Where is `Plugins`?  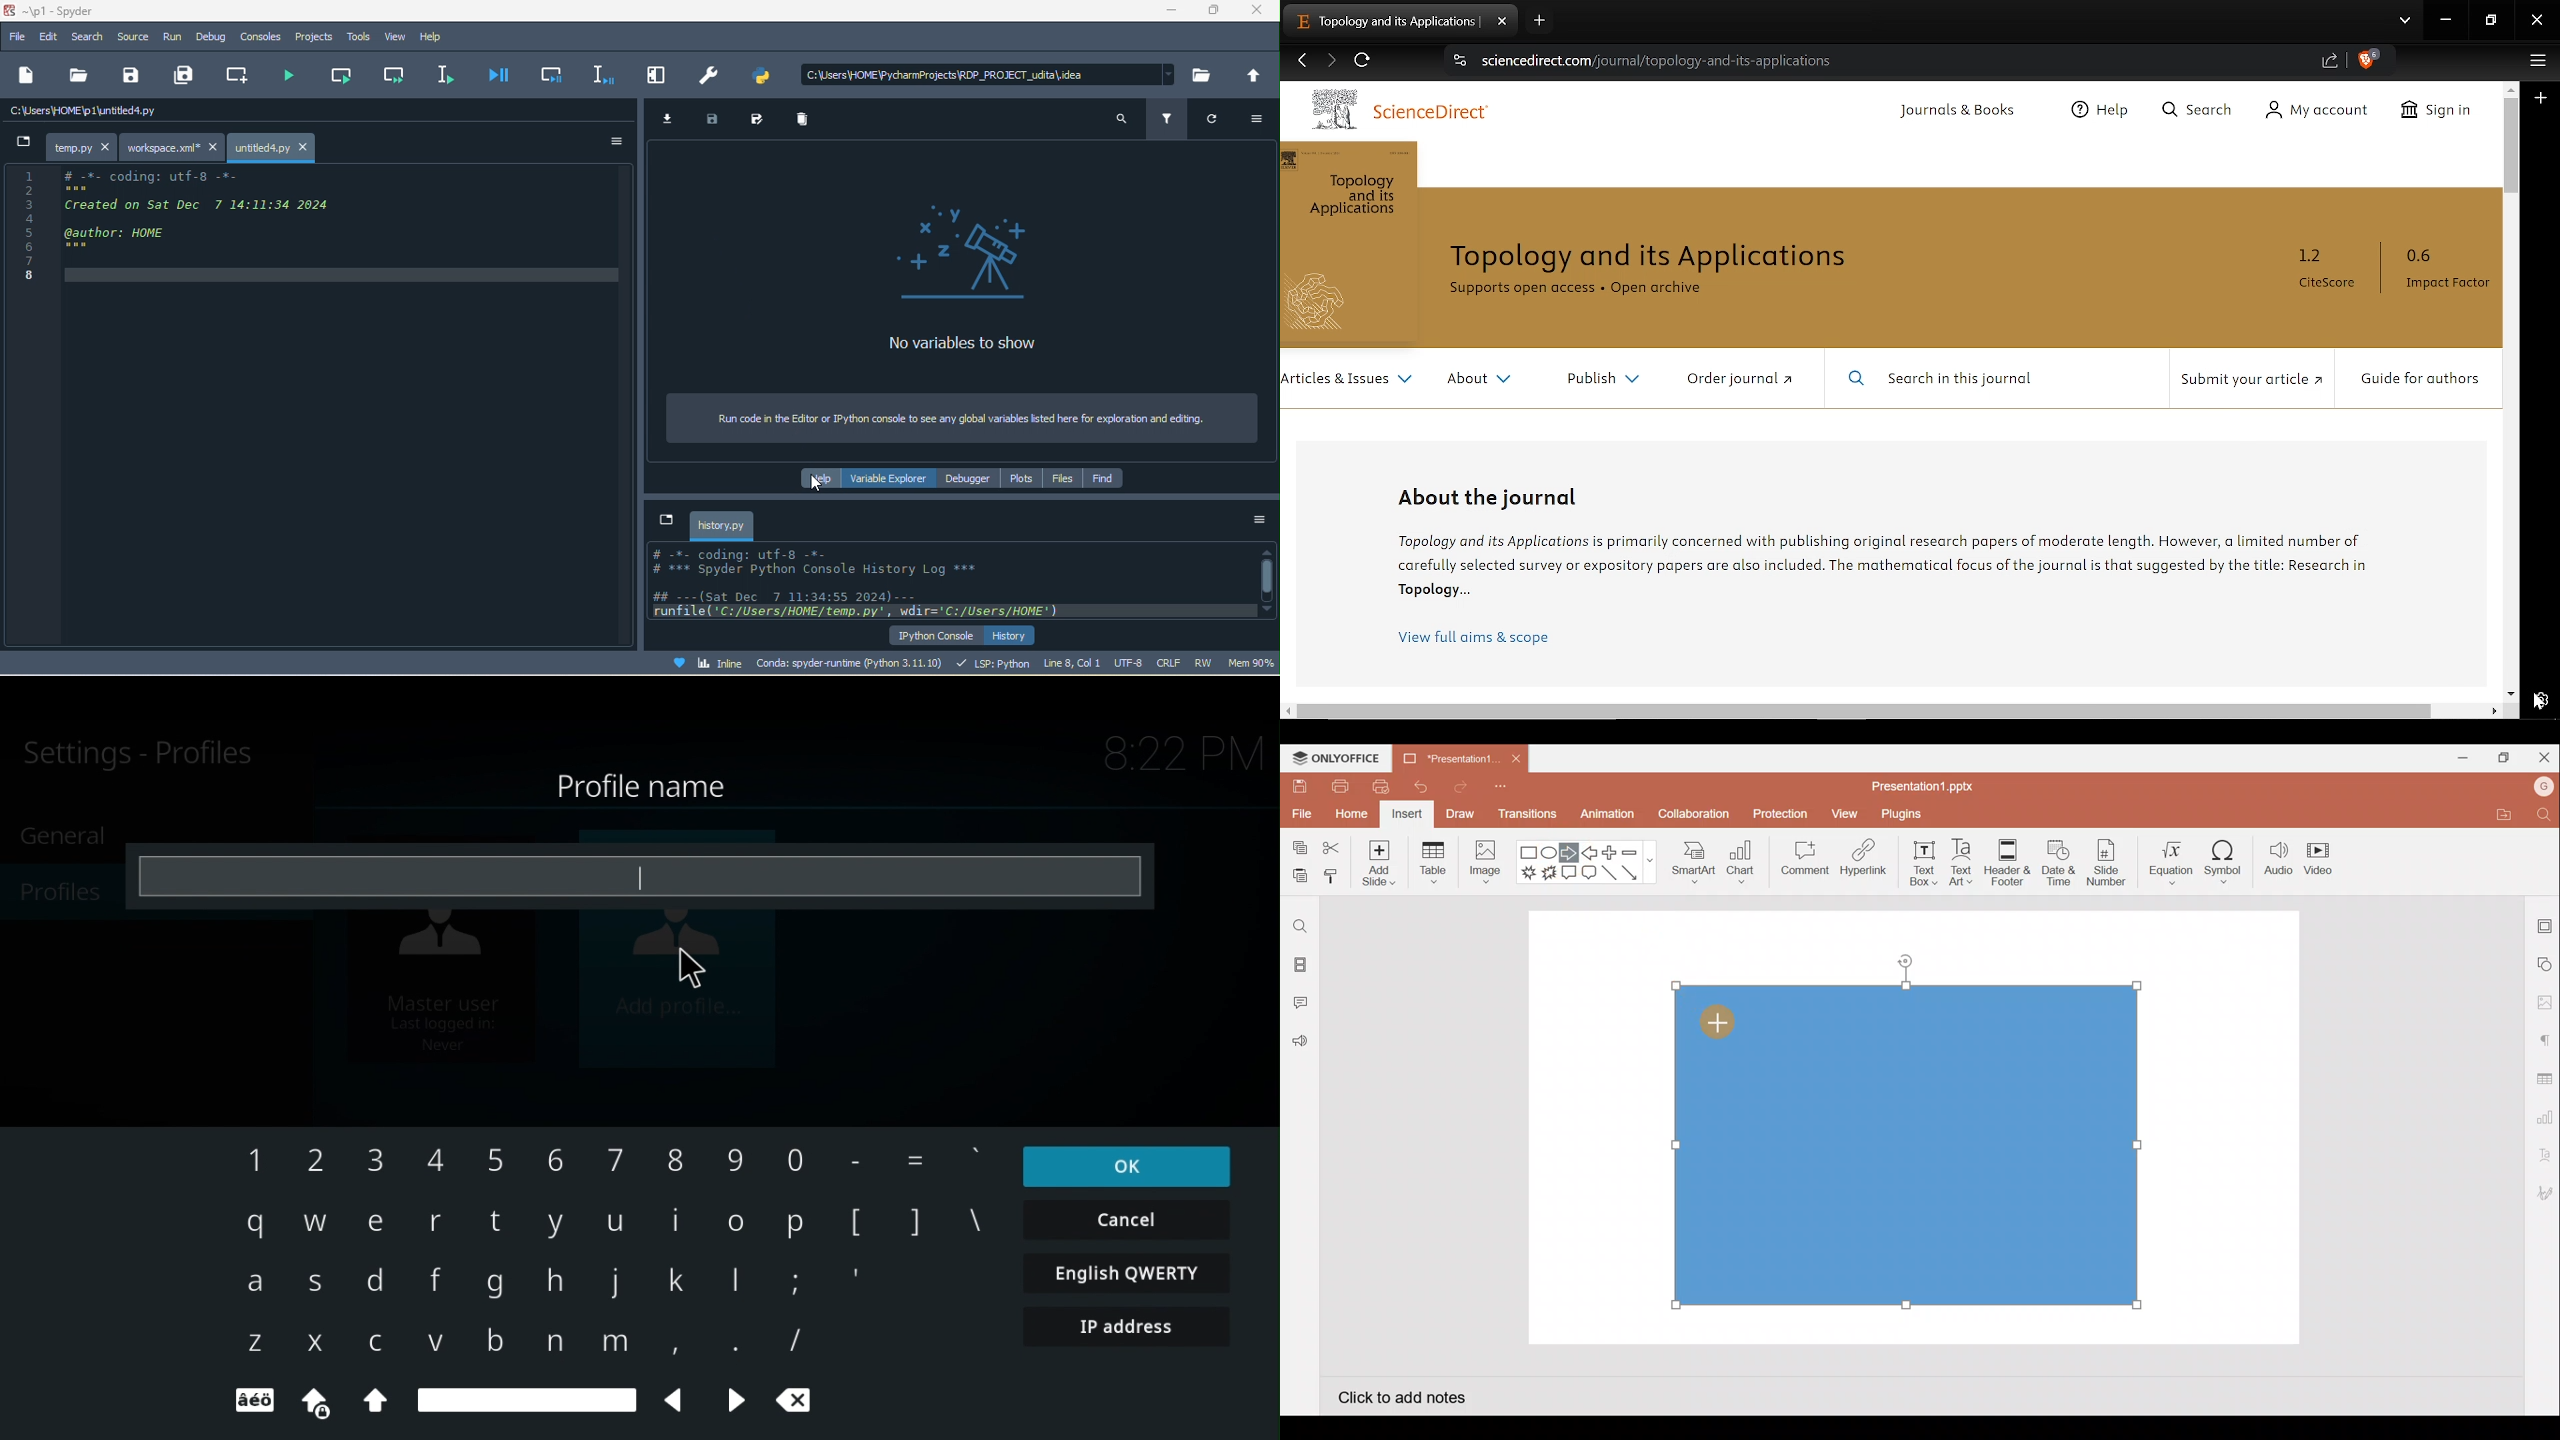 Plugins is located at coordinates (1911, 812).